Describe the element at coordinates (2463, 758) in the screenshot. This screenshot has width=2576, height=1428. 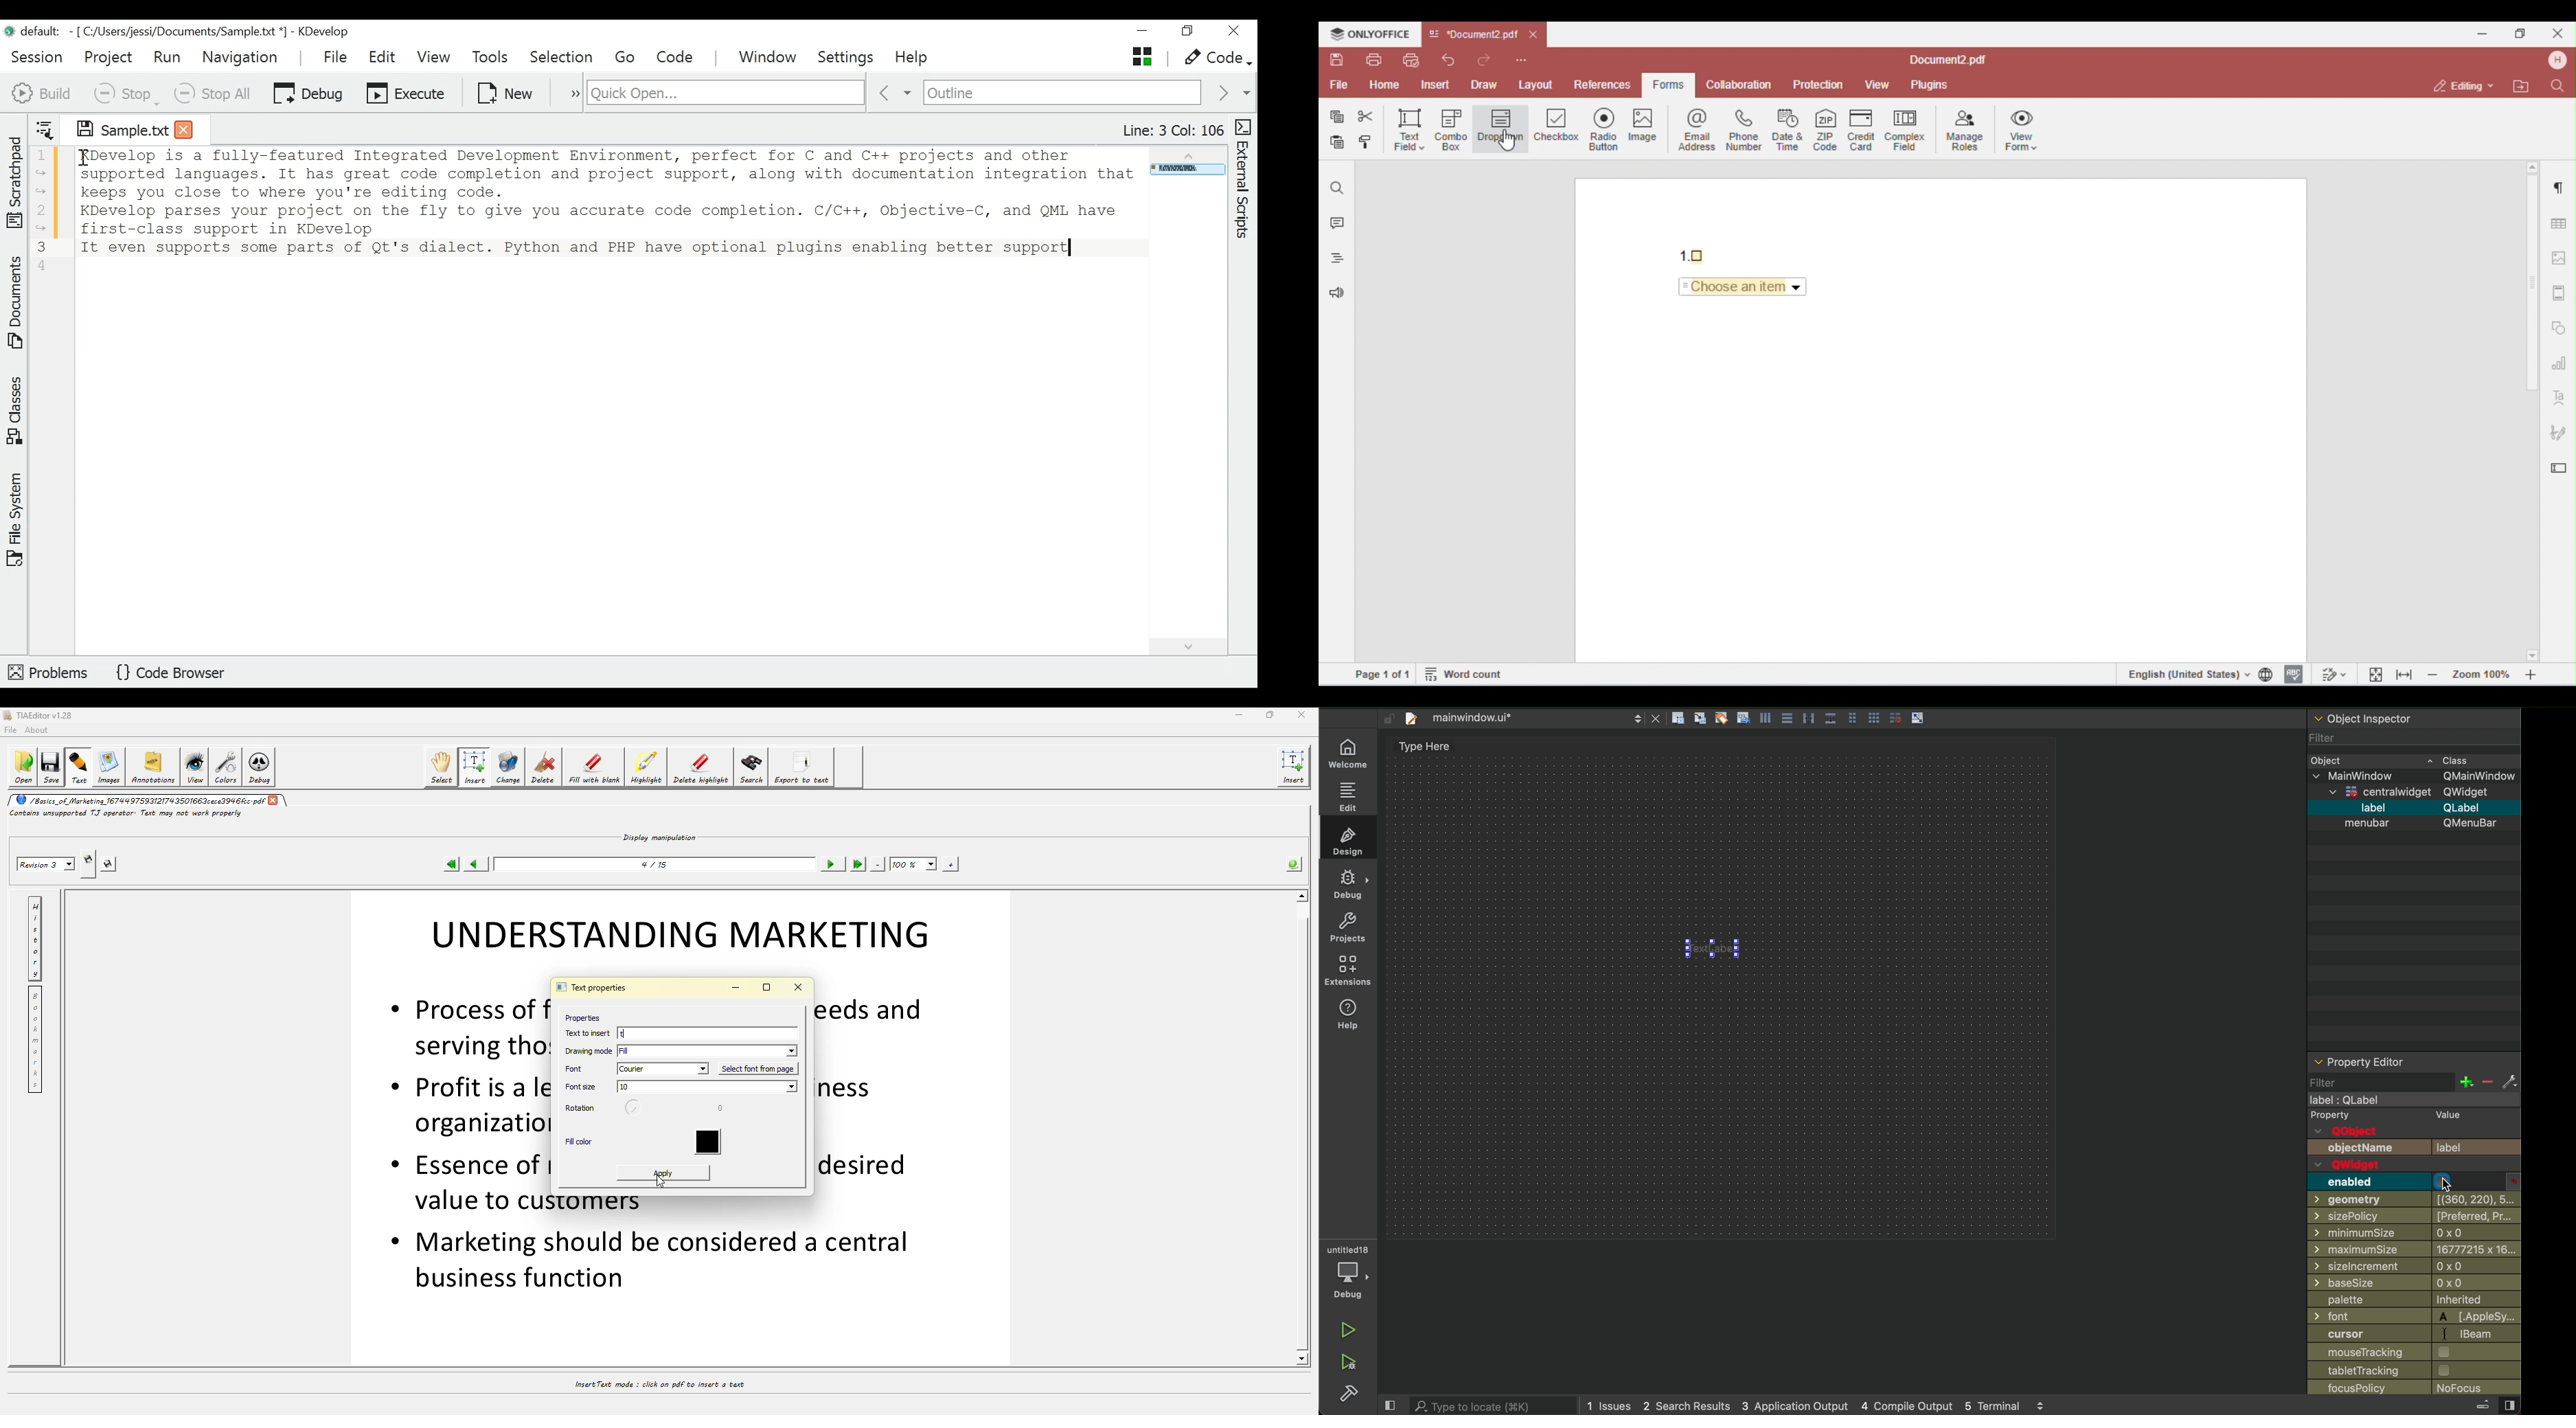
I see `cass` at that location.